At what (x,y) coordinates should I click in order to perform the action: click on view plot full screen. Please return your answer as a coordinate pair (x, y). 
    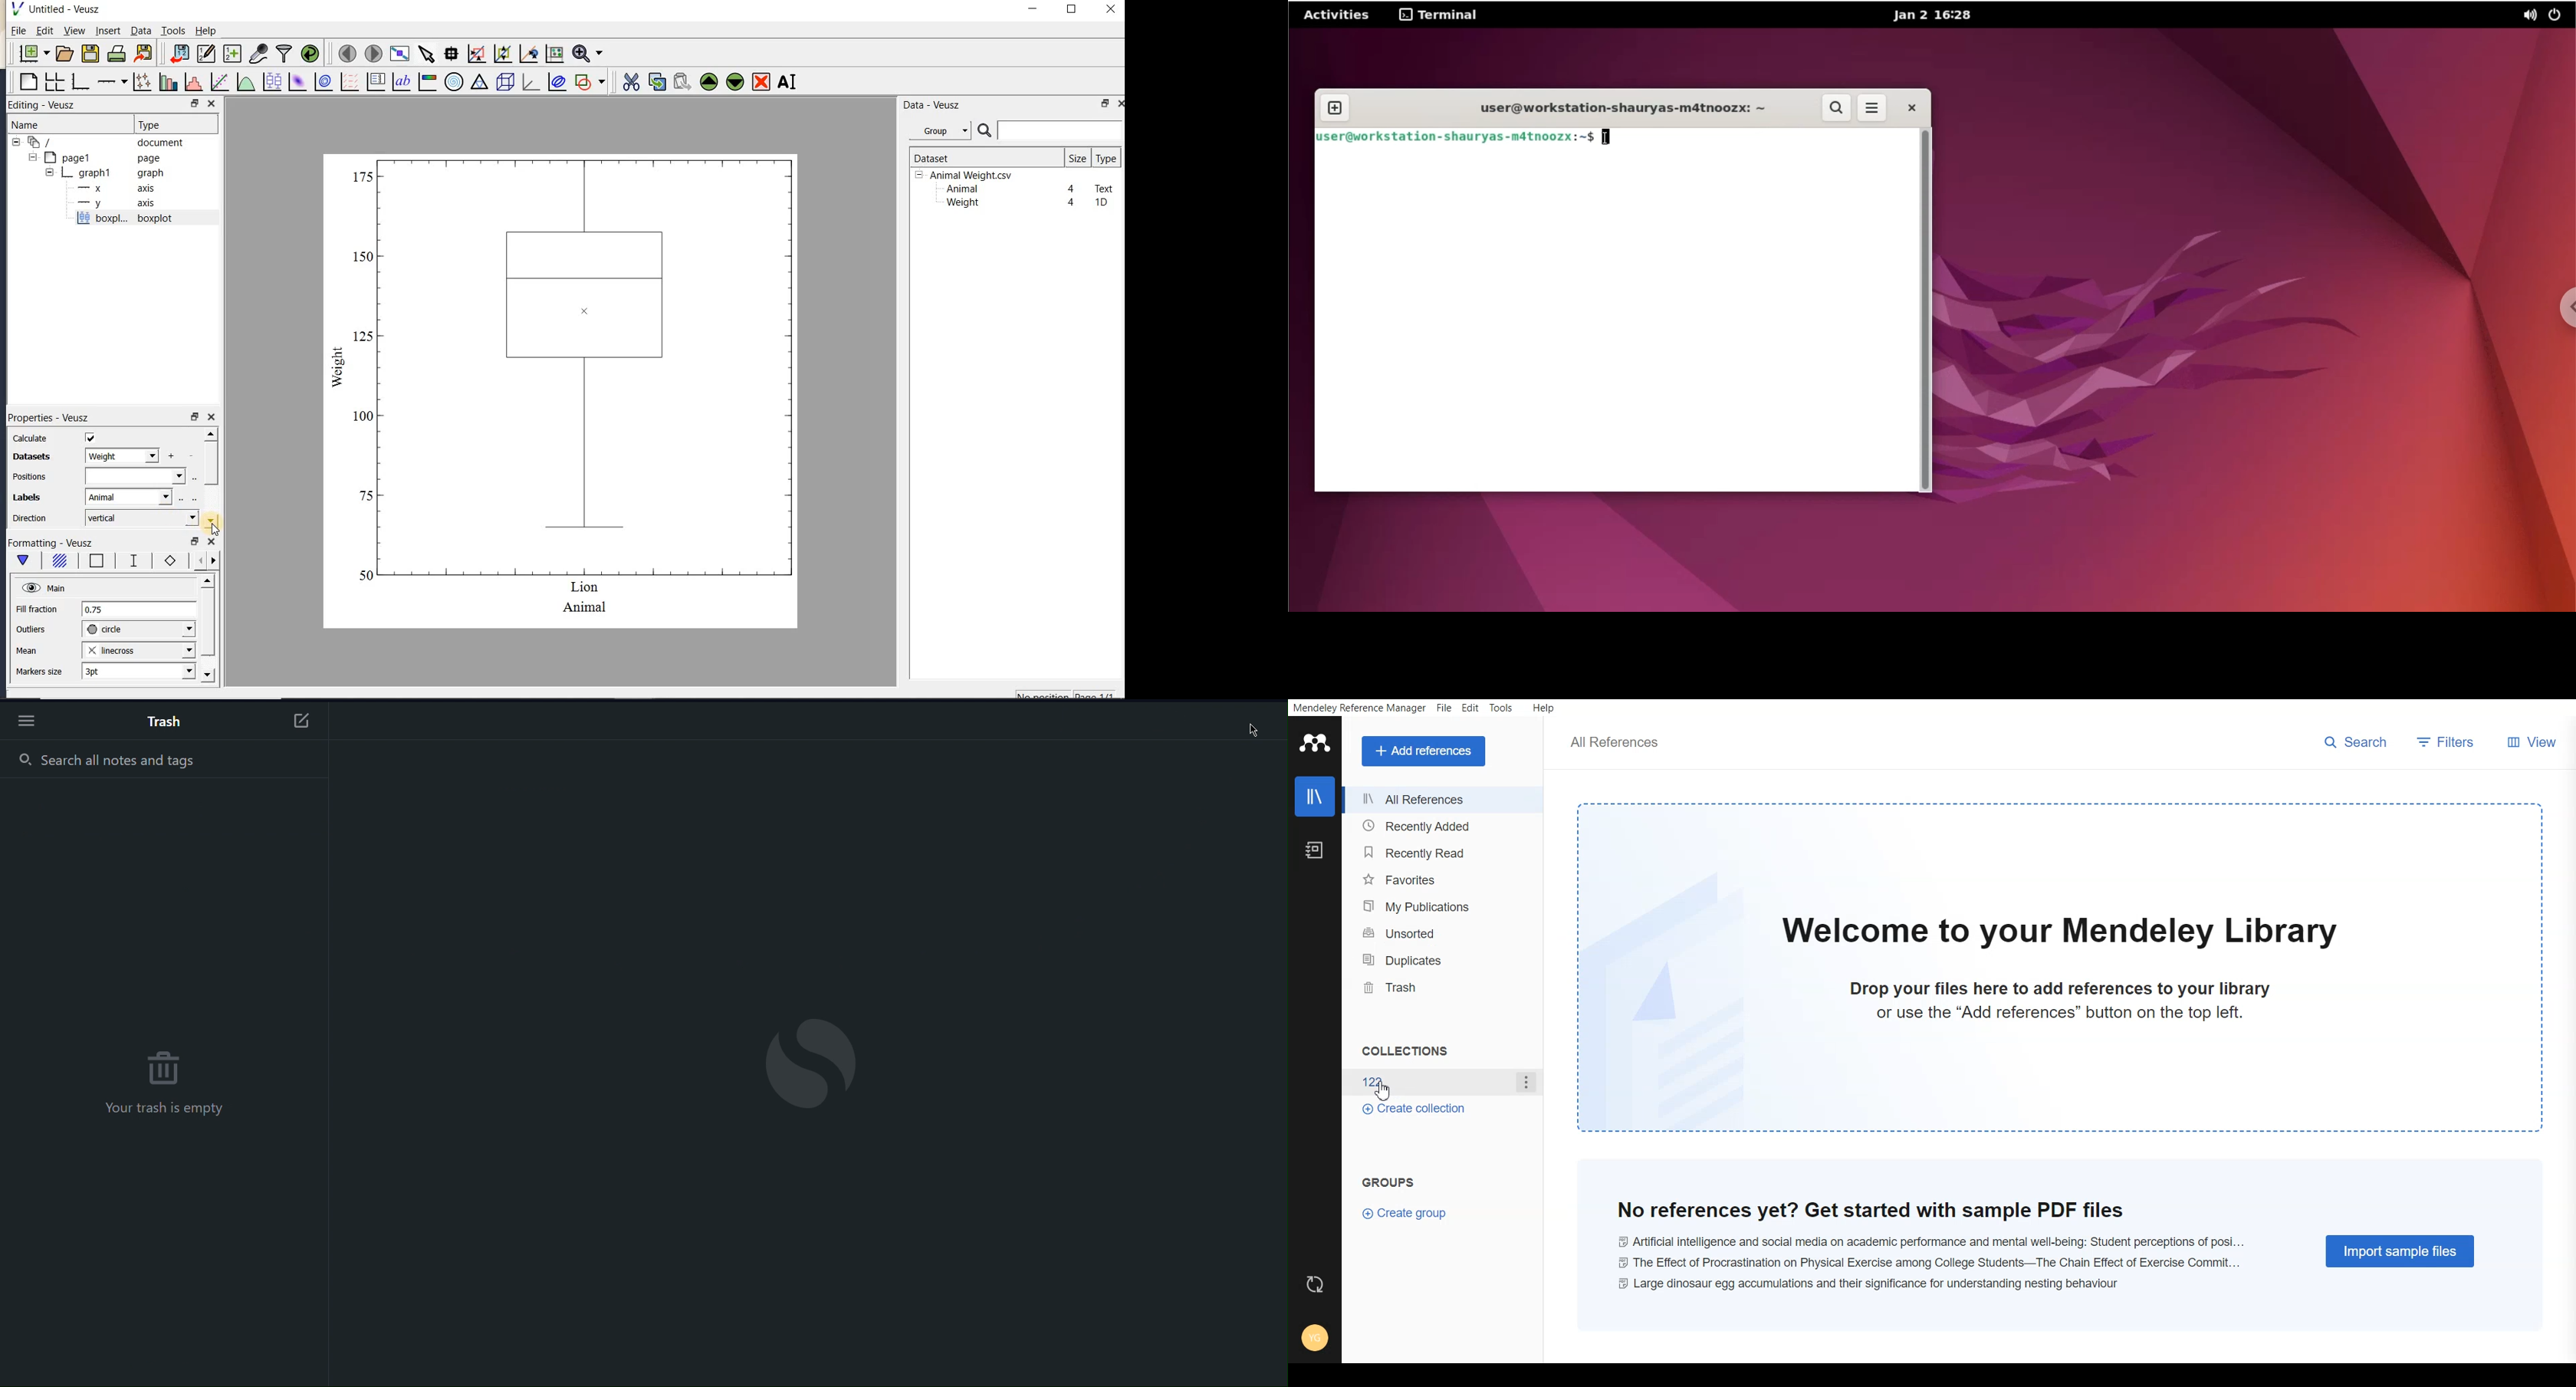
    Looking at the image, I should click on (399, 54).